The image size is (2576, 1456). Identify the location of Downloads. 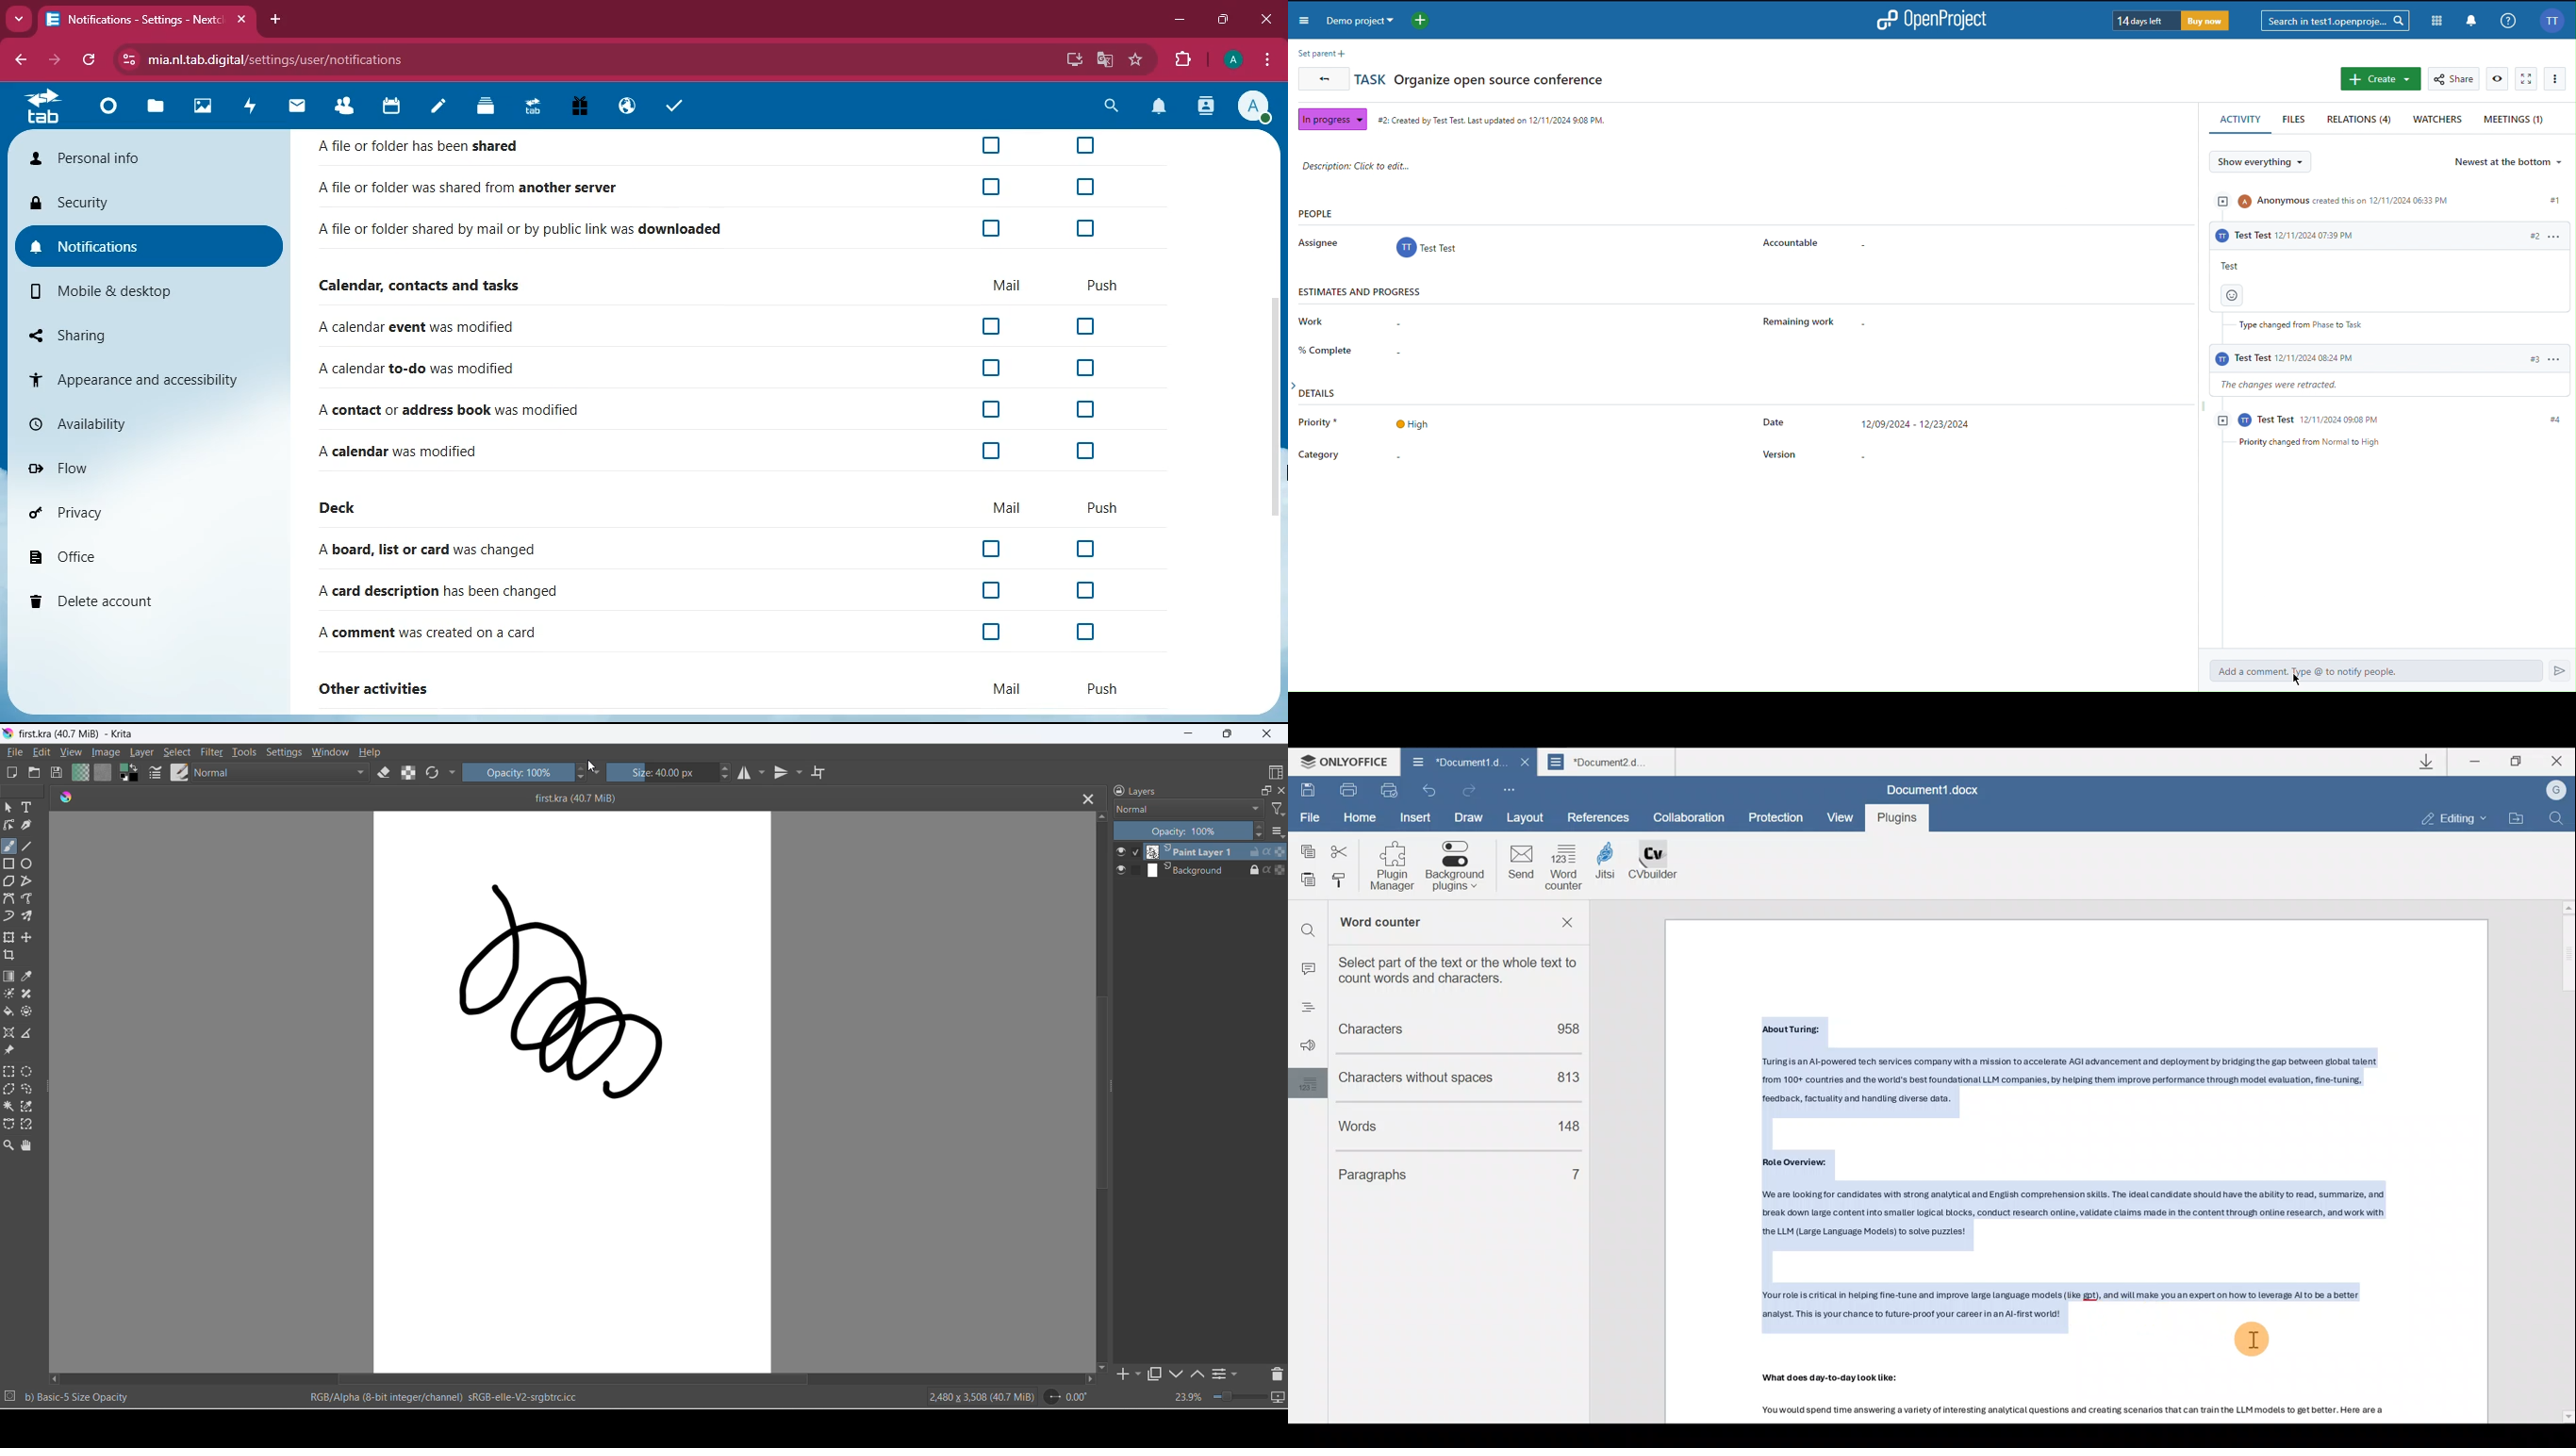
(2427, 762).